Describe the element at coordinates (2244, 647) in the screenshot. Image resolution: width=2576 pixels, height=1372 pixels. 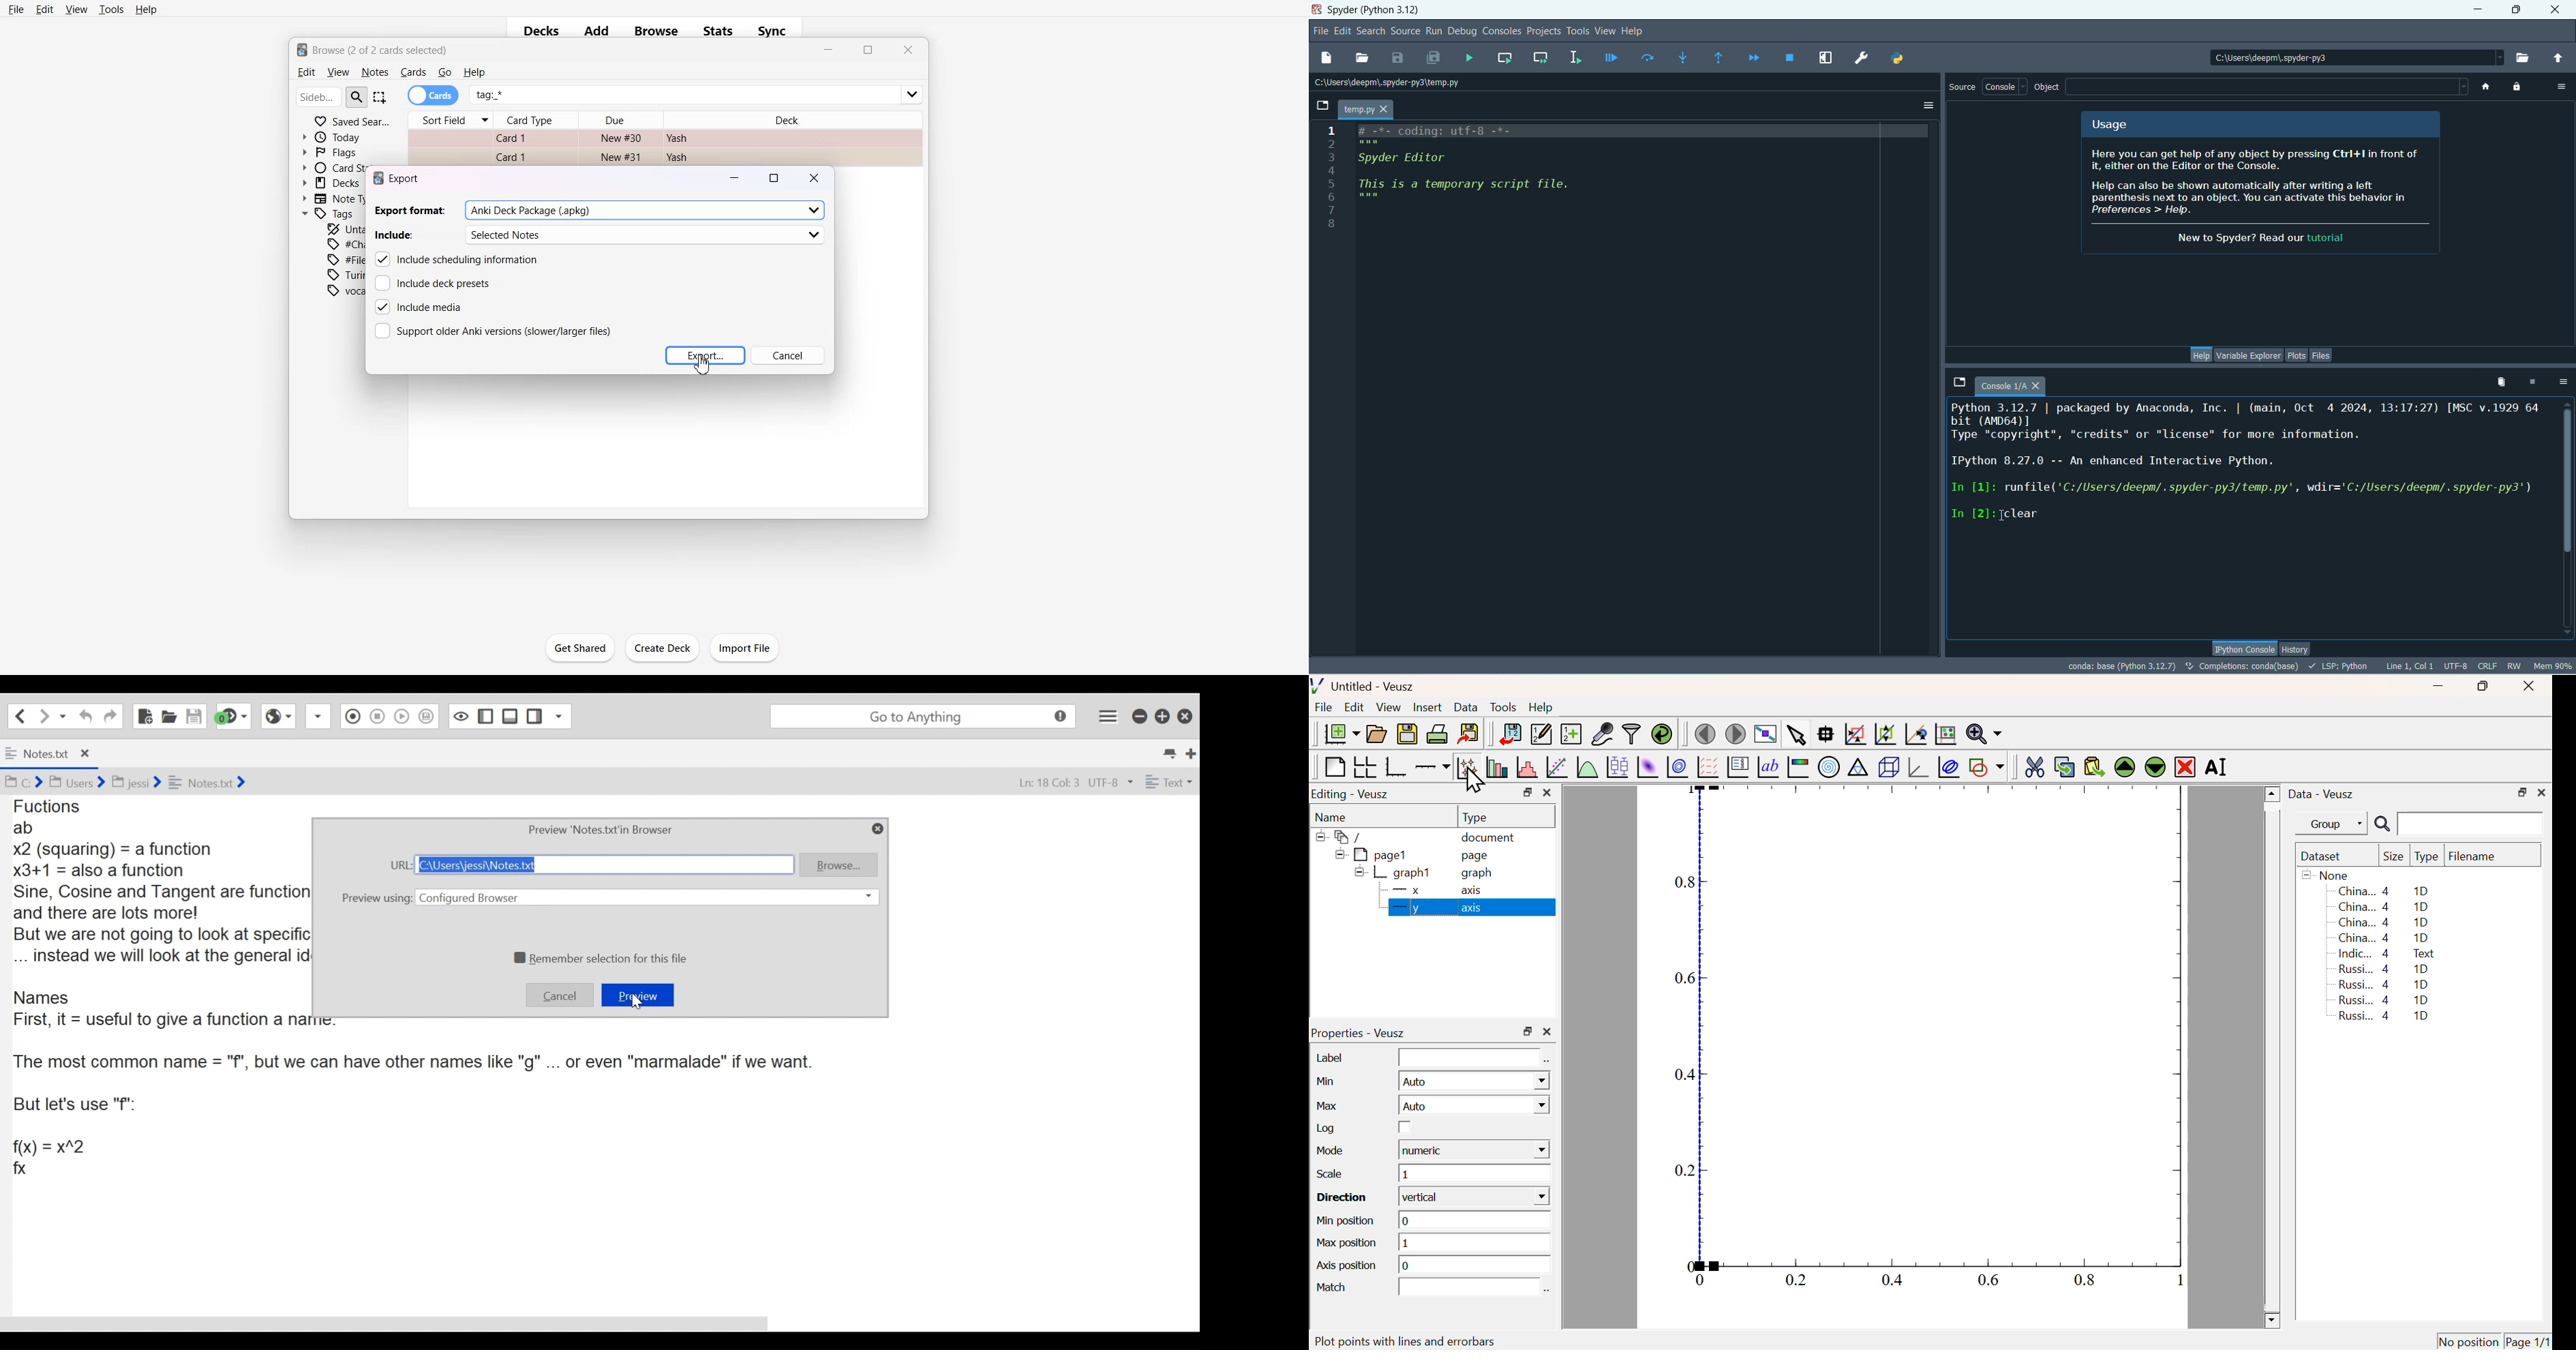
I see `Ipython console` at that location.